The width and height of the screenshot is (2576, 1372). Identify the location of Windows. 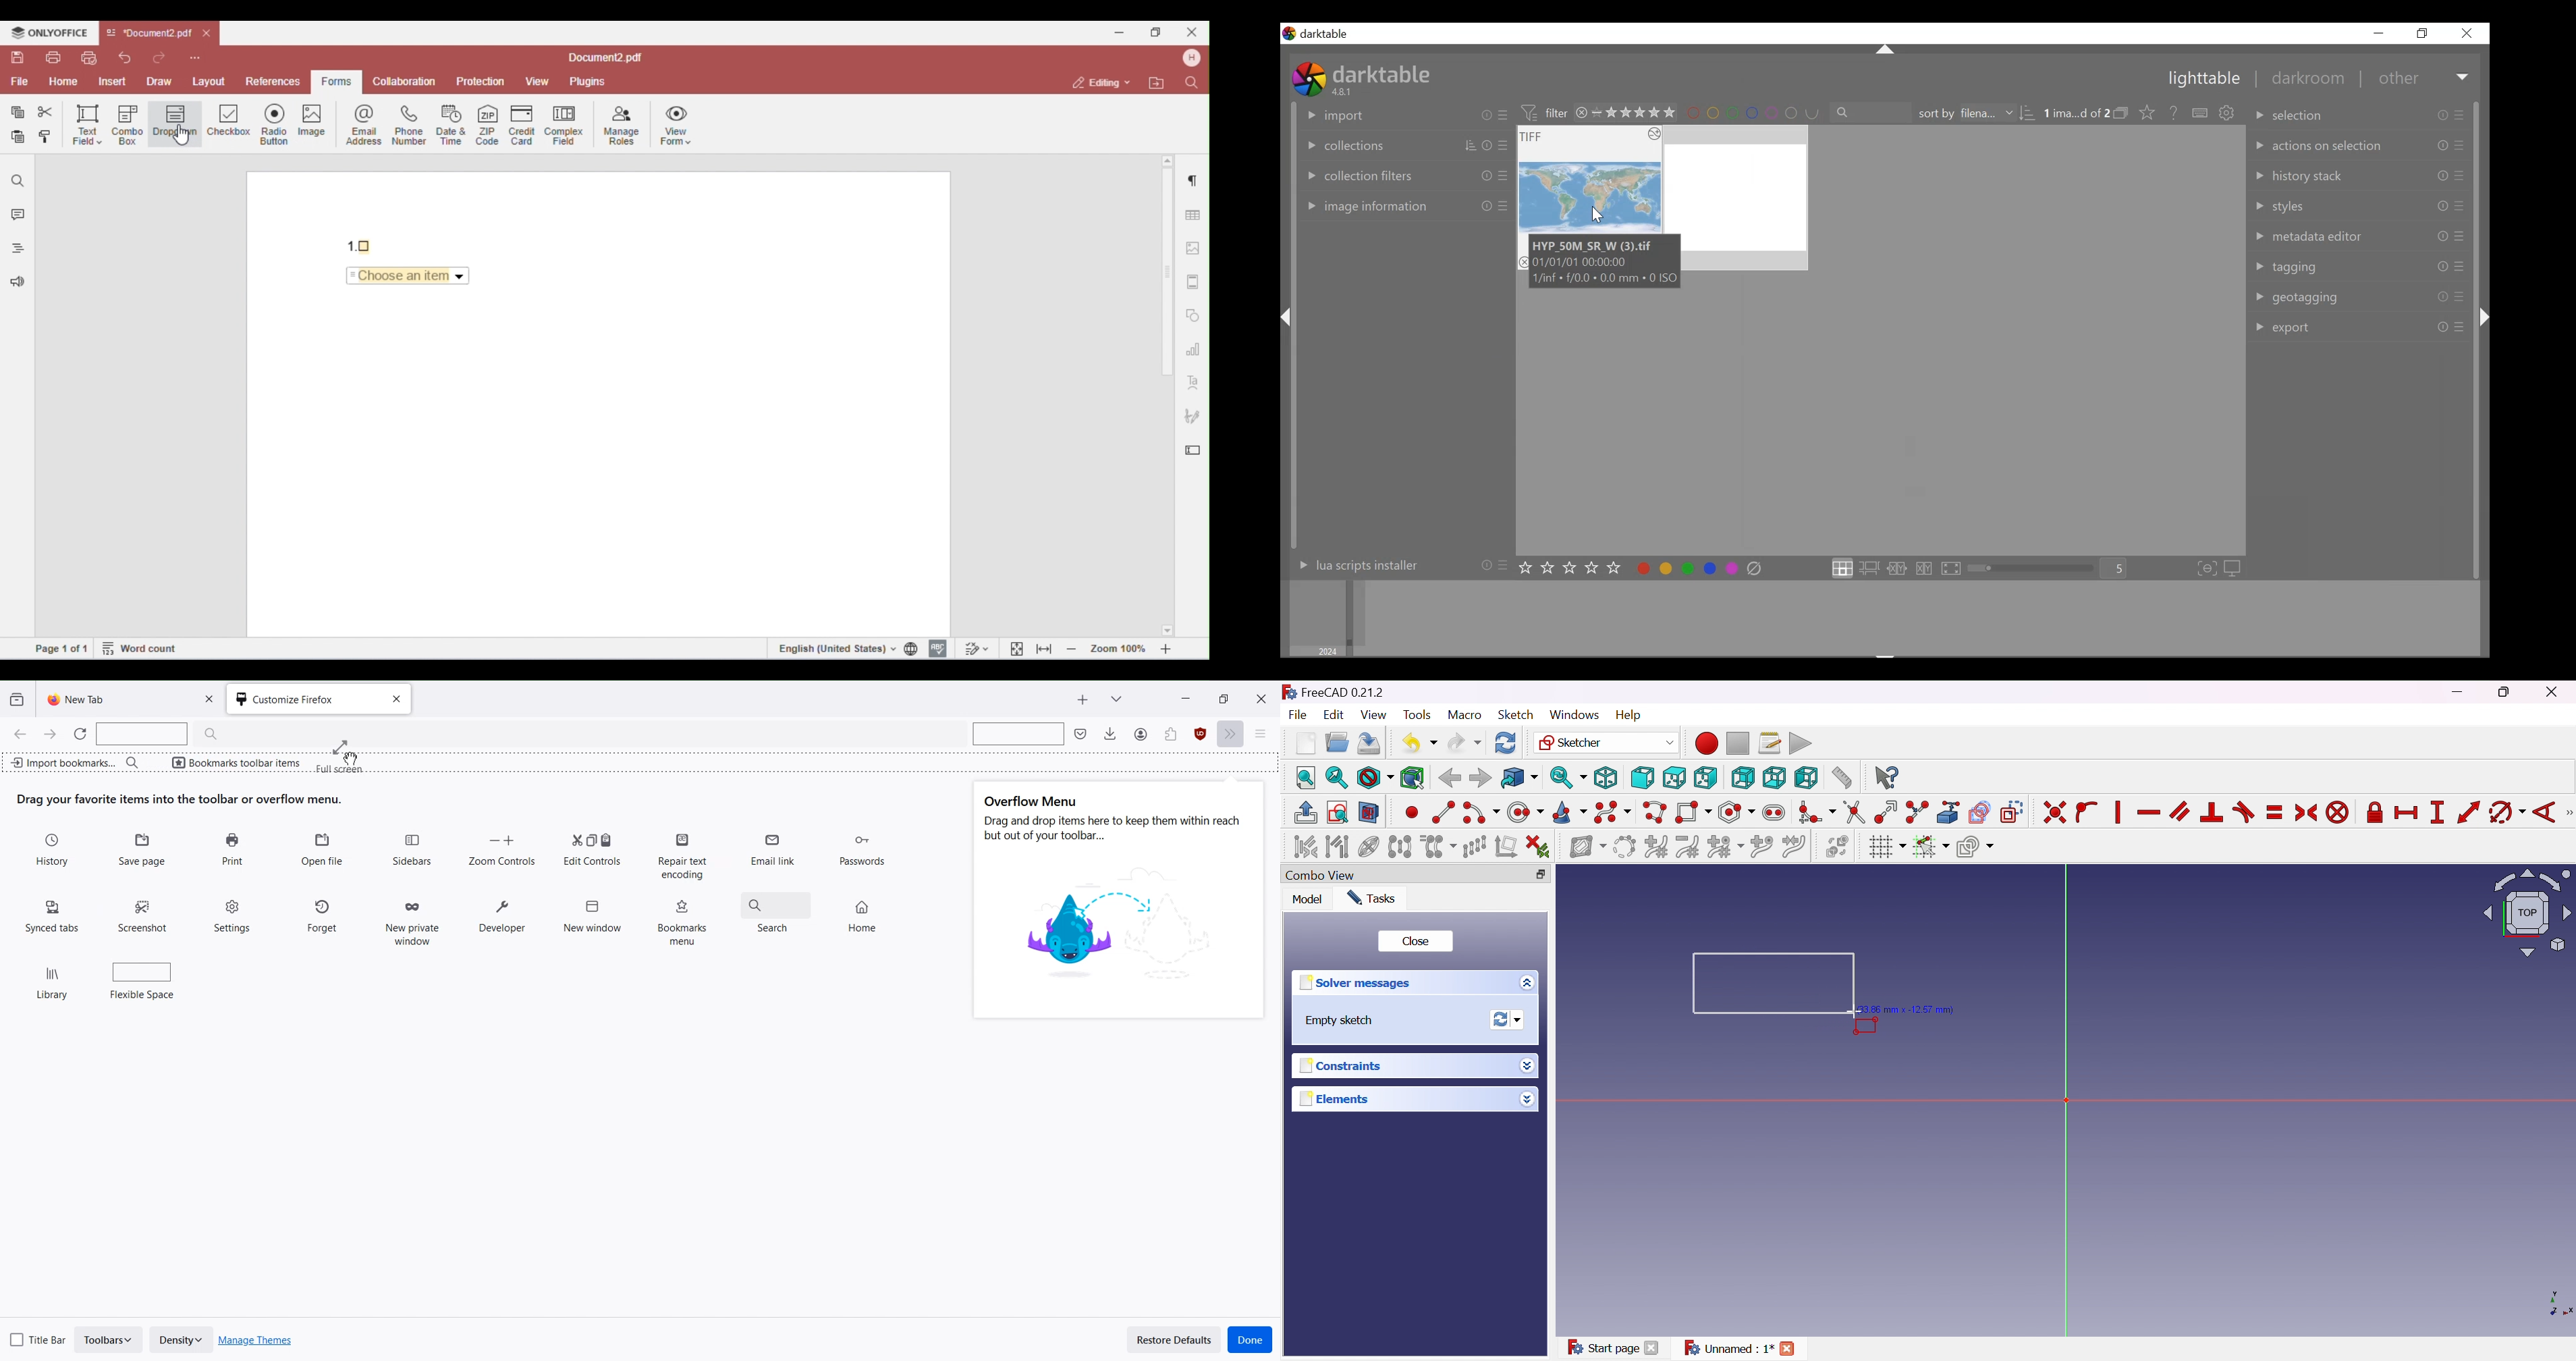
(1574, 715).